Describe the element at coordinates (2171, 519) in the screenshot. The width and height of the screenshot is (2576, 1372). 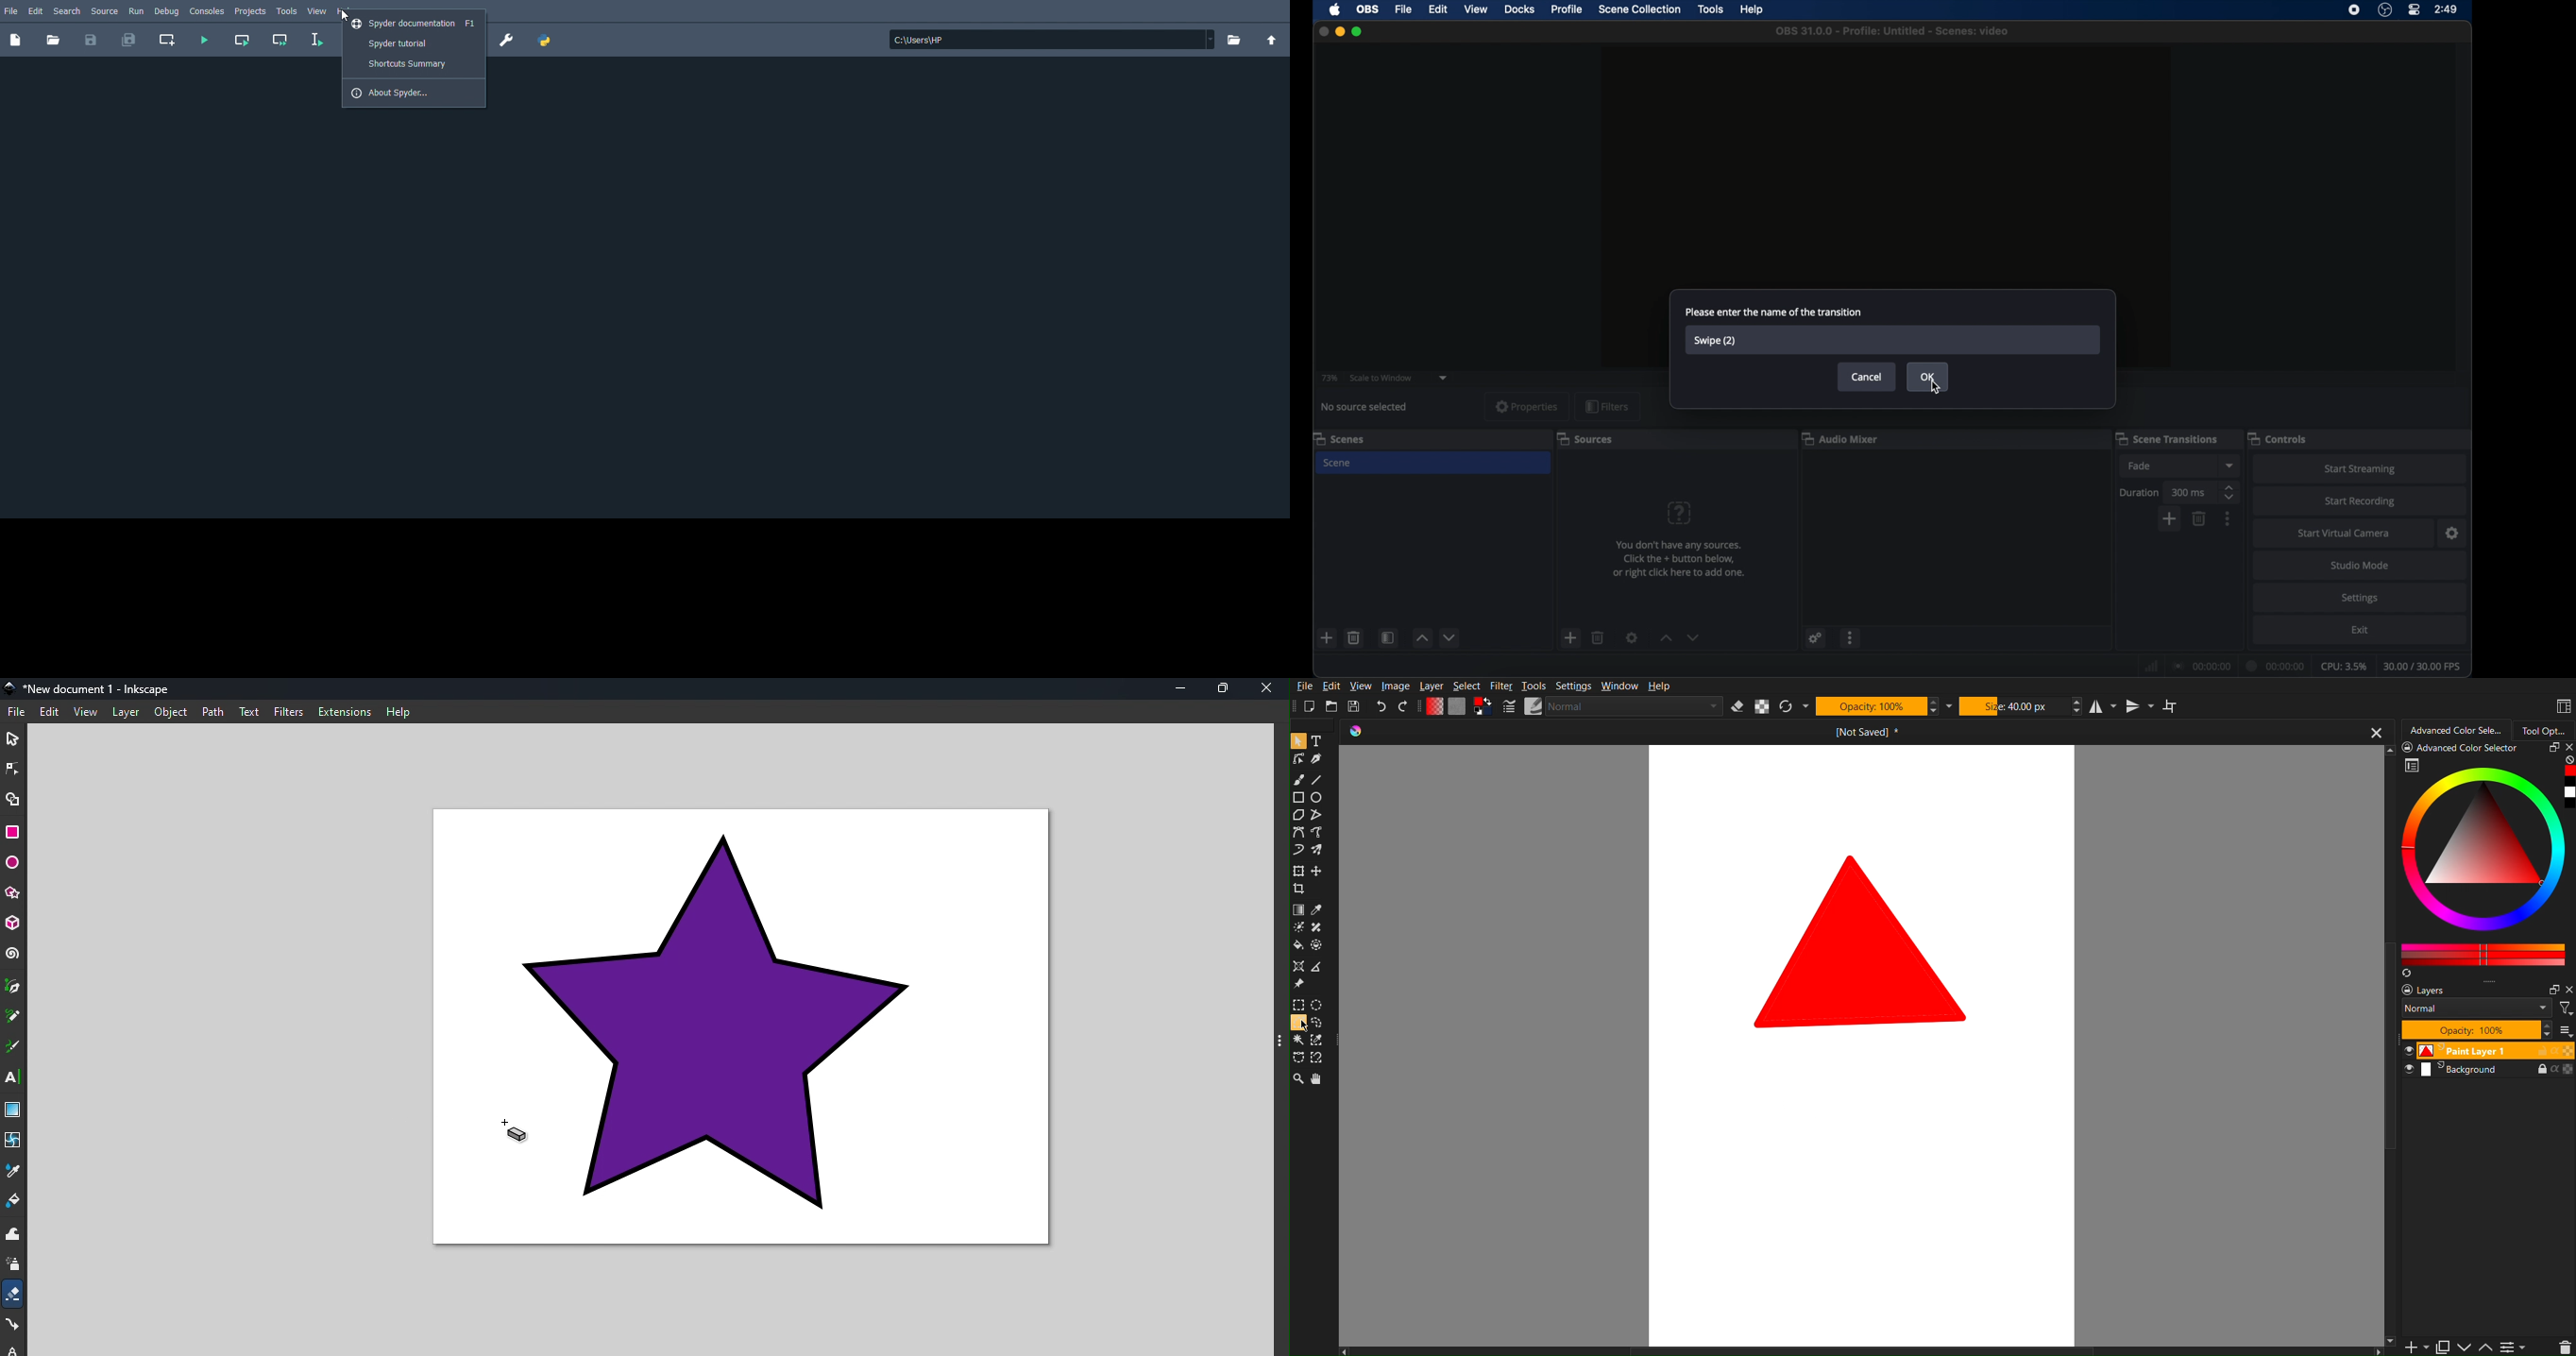
I see `add` at that location.